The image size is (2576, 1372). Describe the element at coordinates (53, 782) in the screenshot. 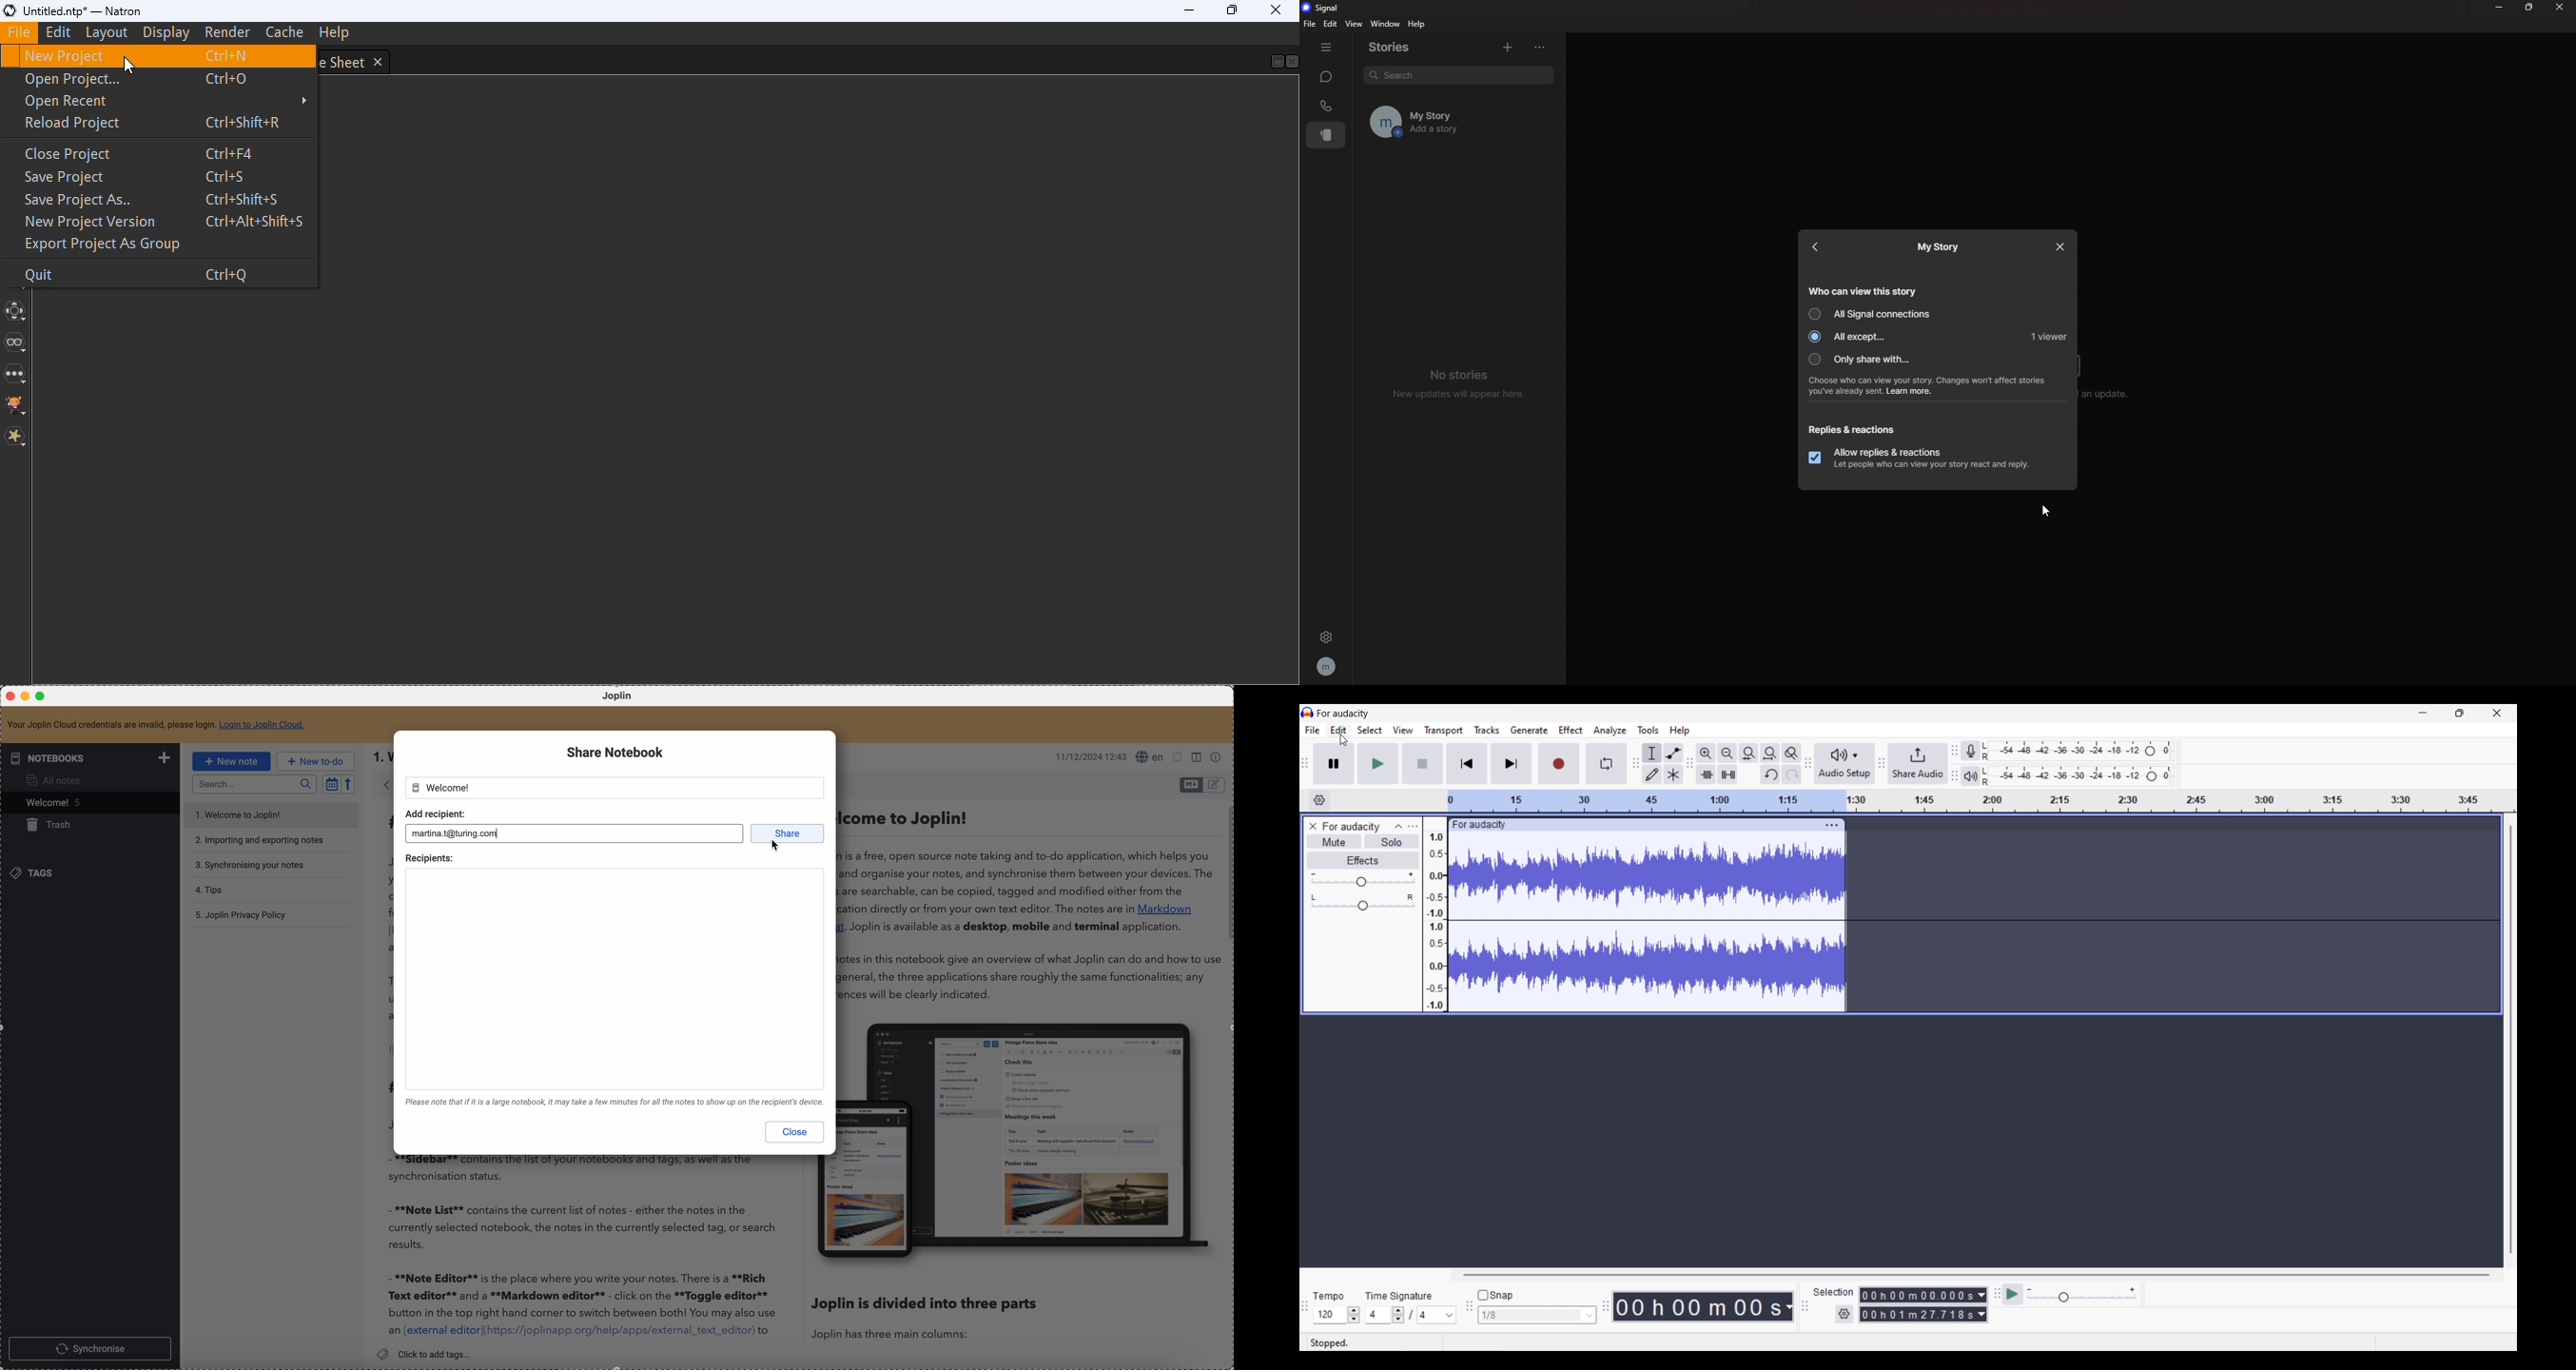

I see `all notes` at that location.